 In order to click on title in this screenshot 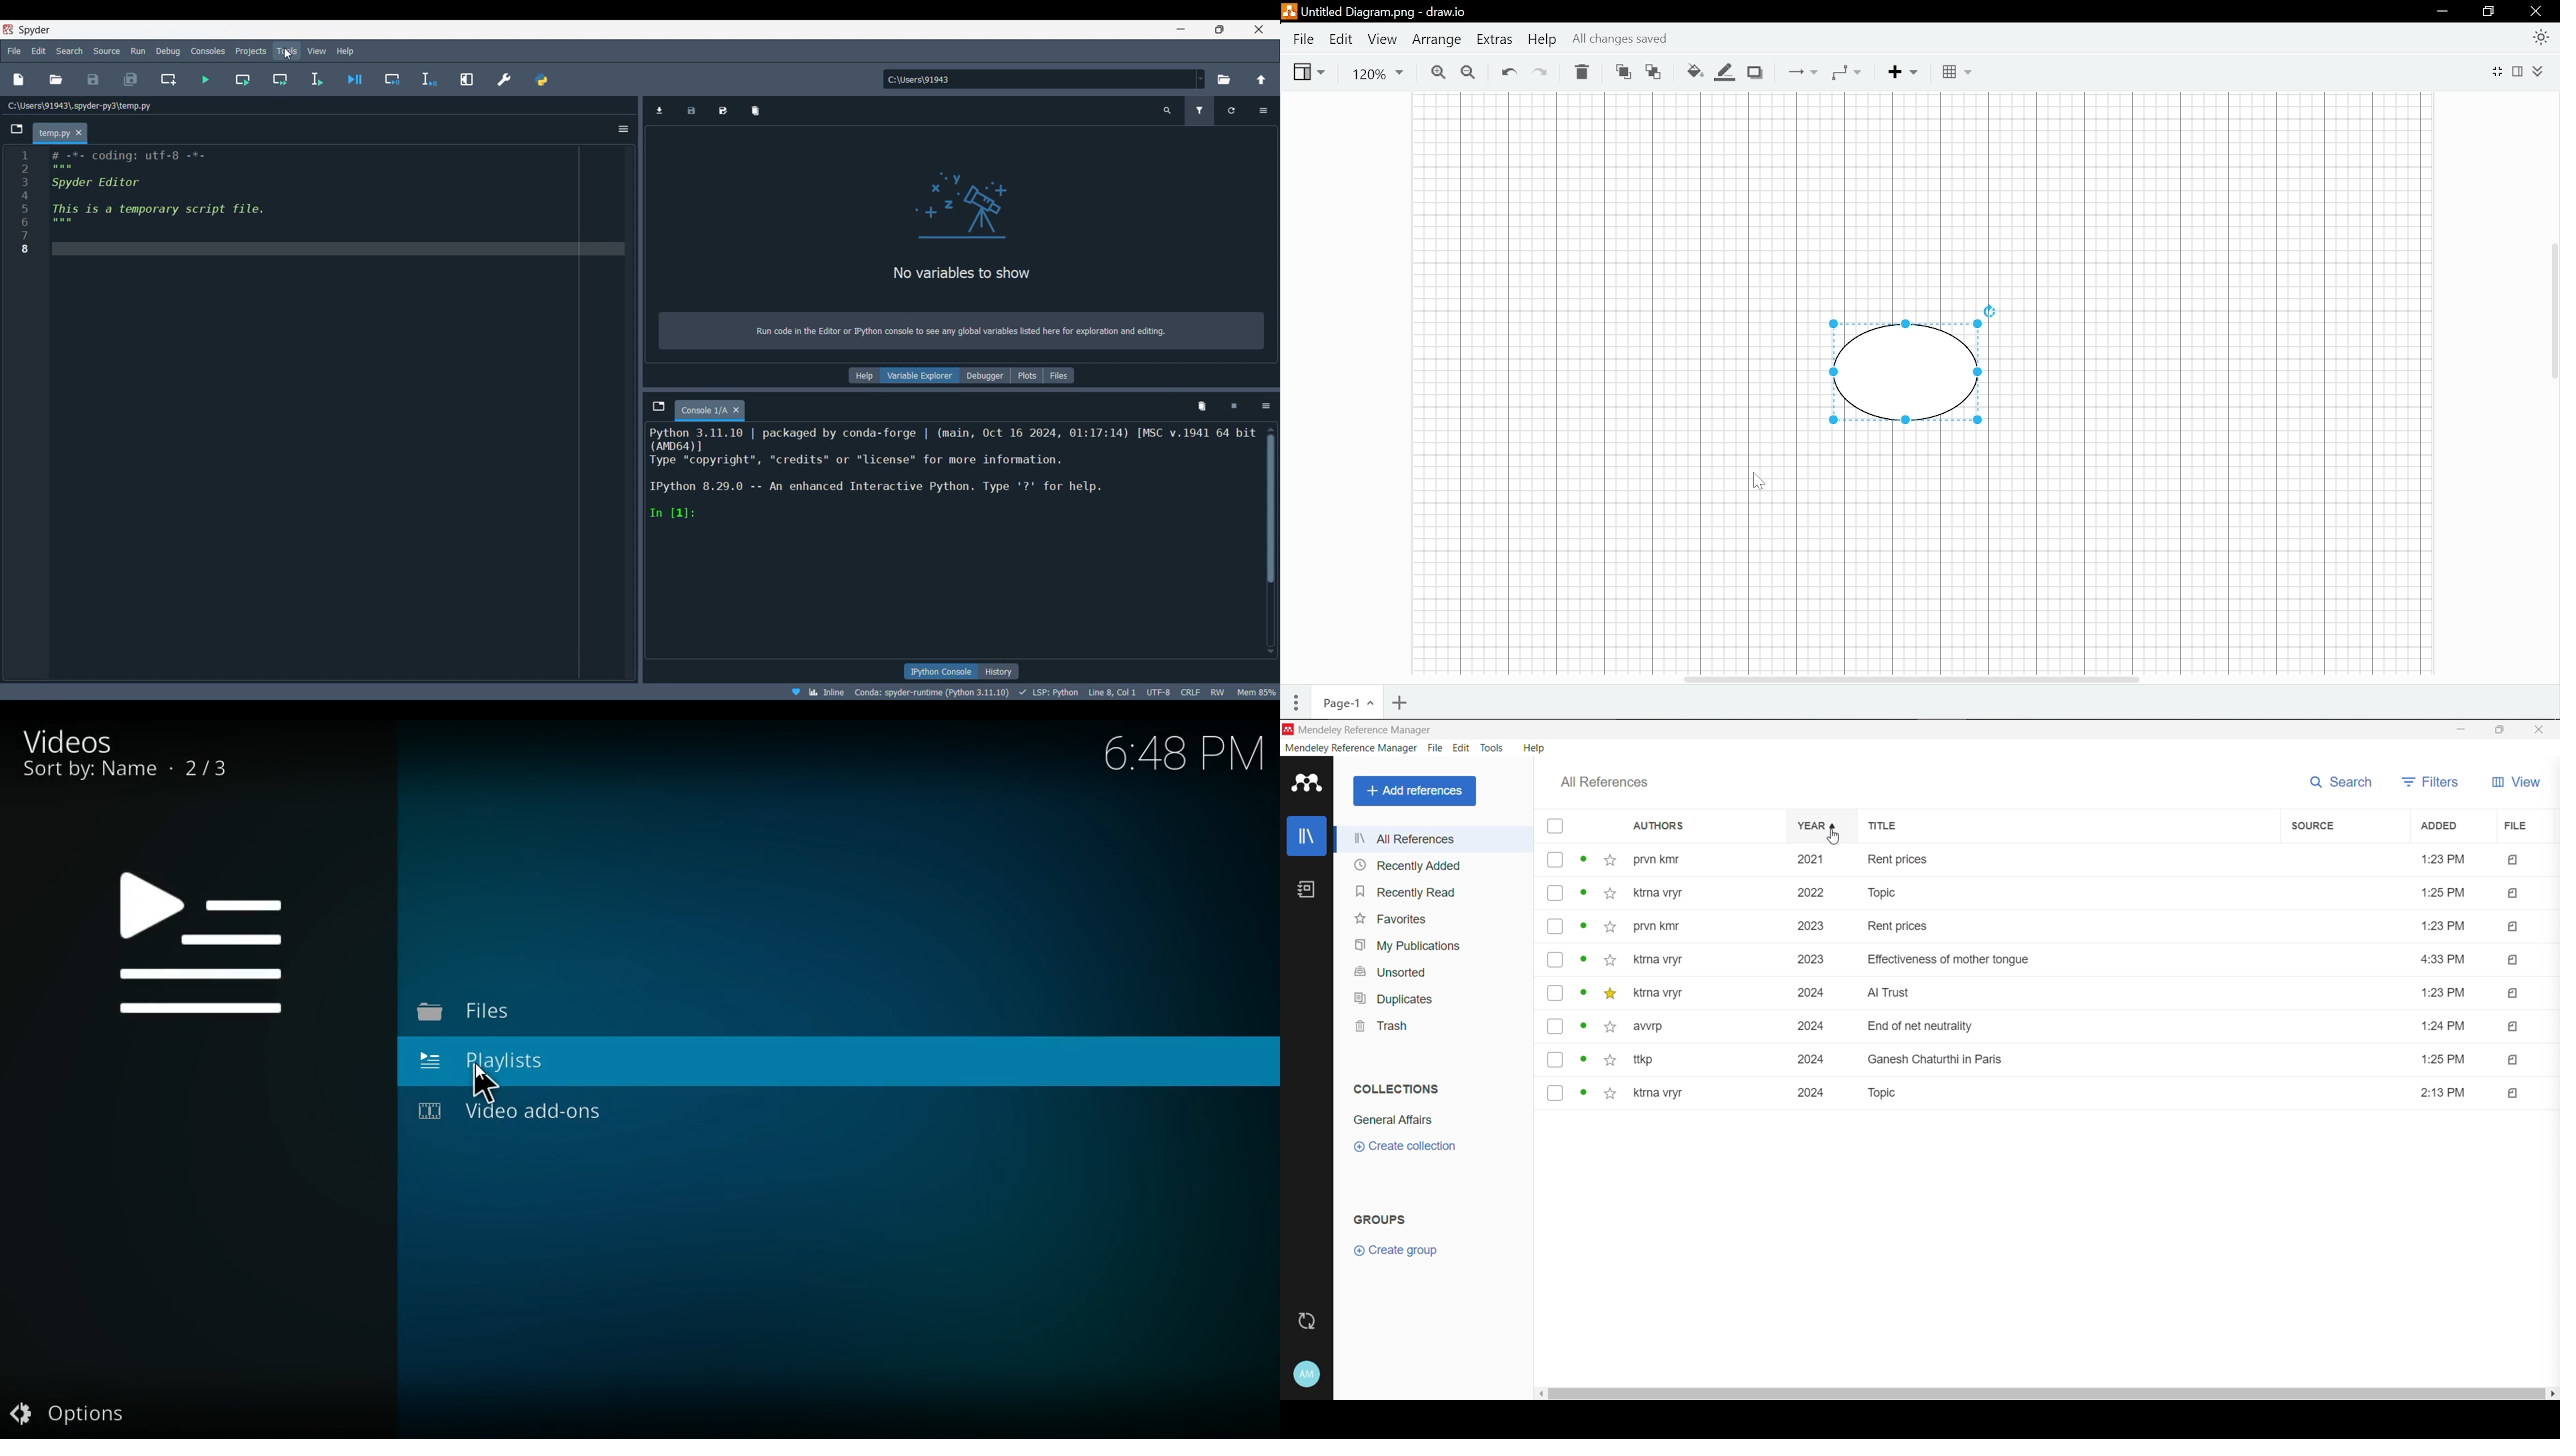, I will do `click(1883, 826)`.